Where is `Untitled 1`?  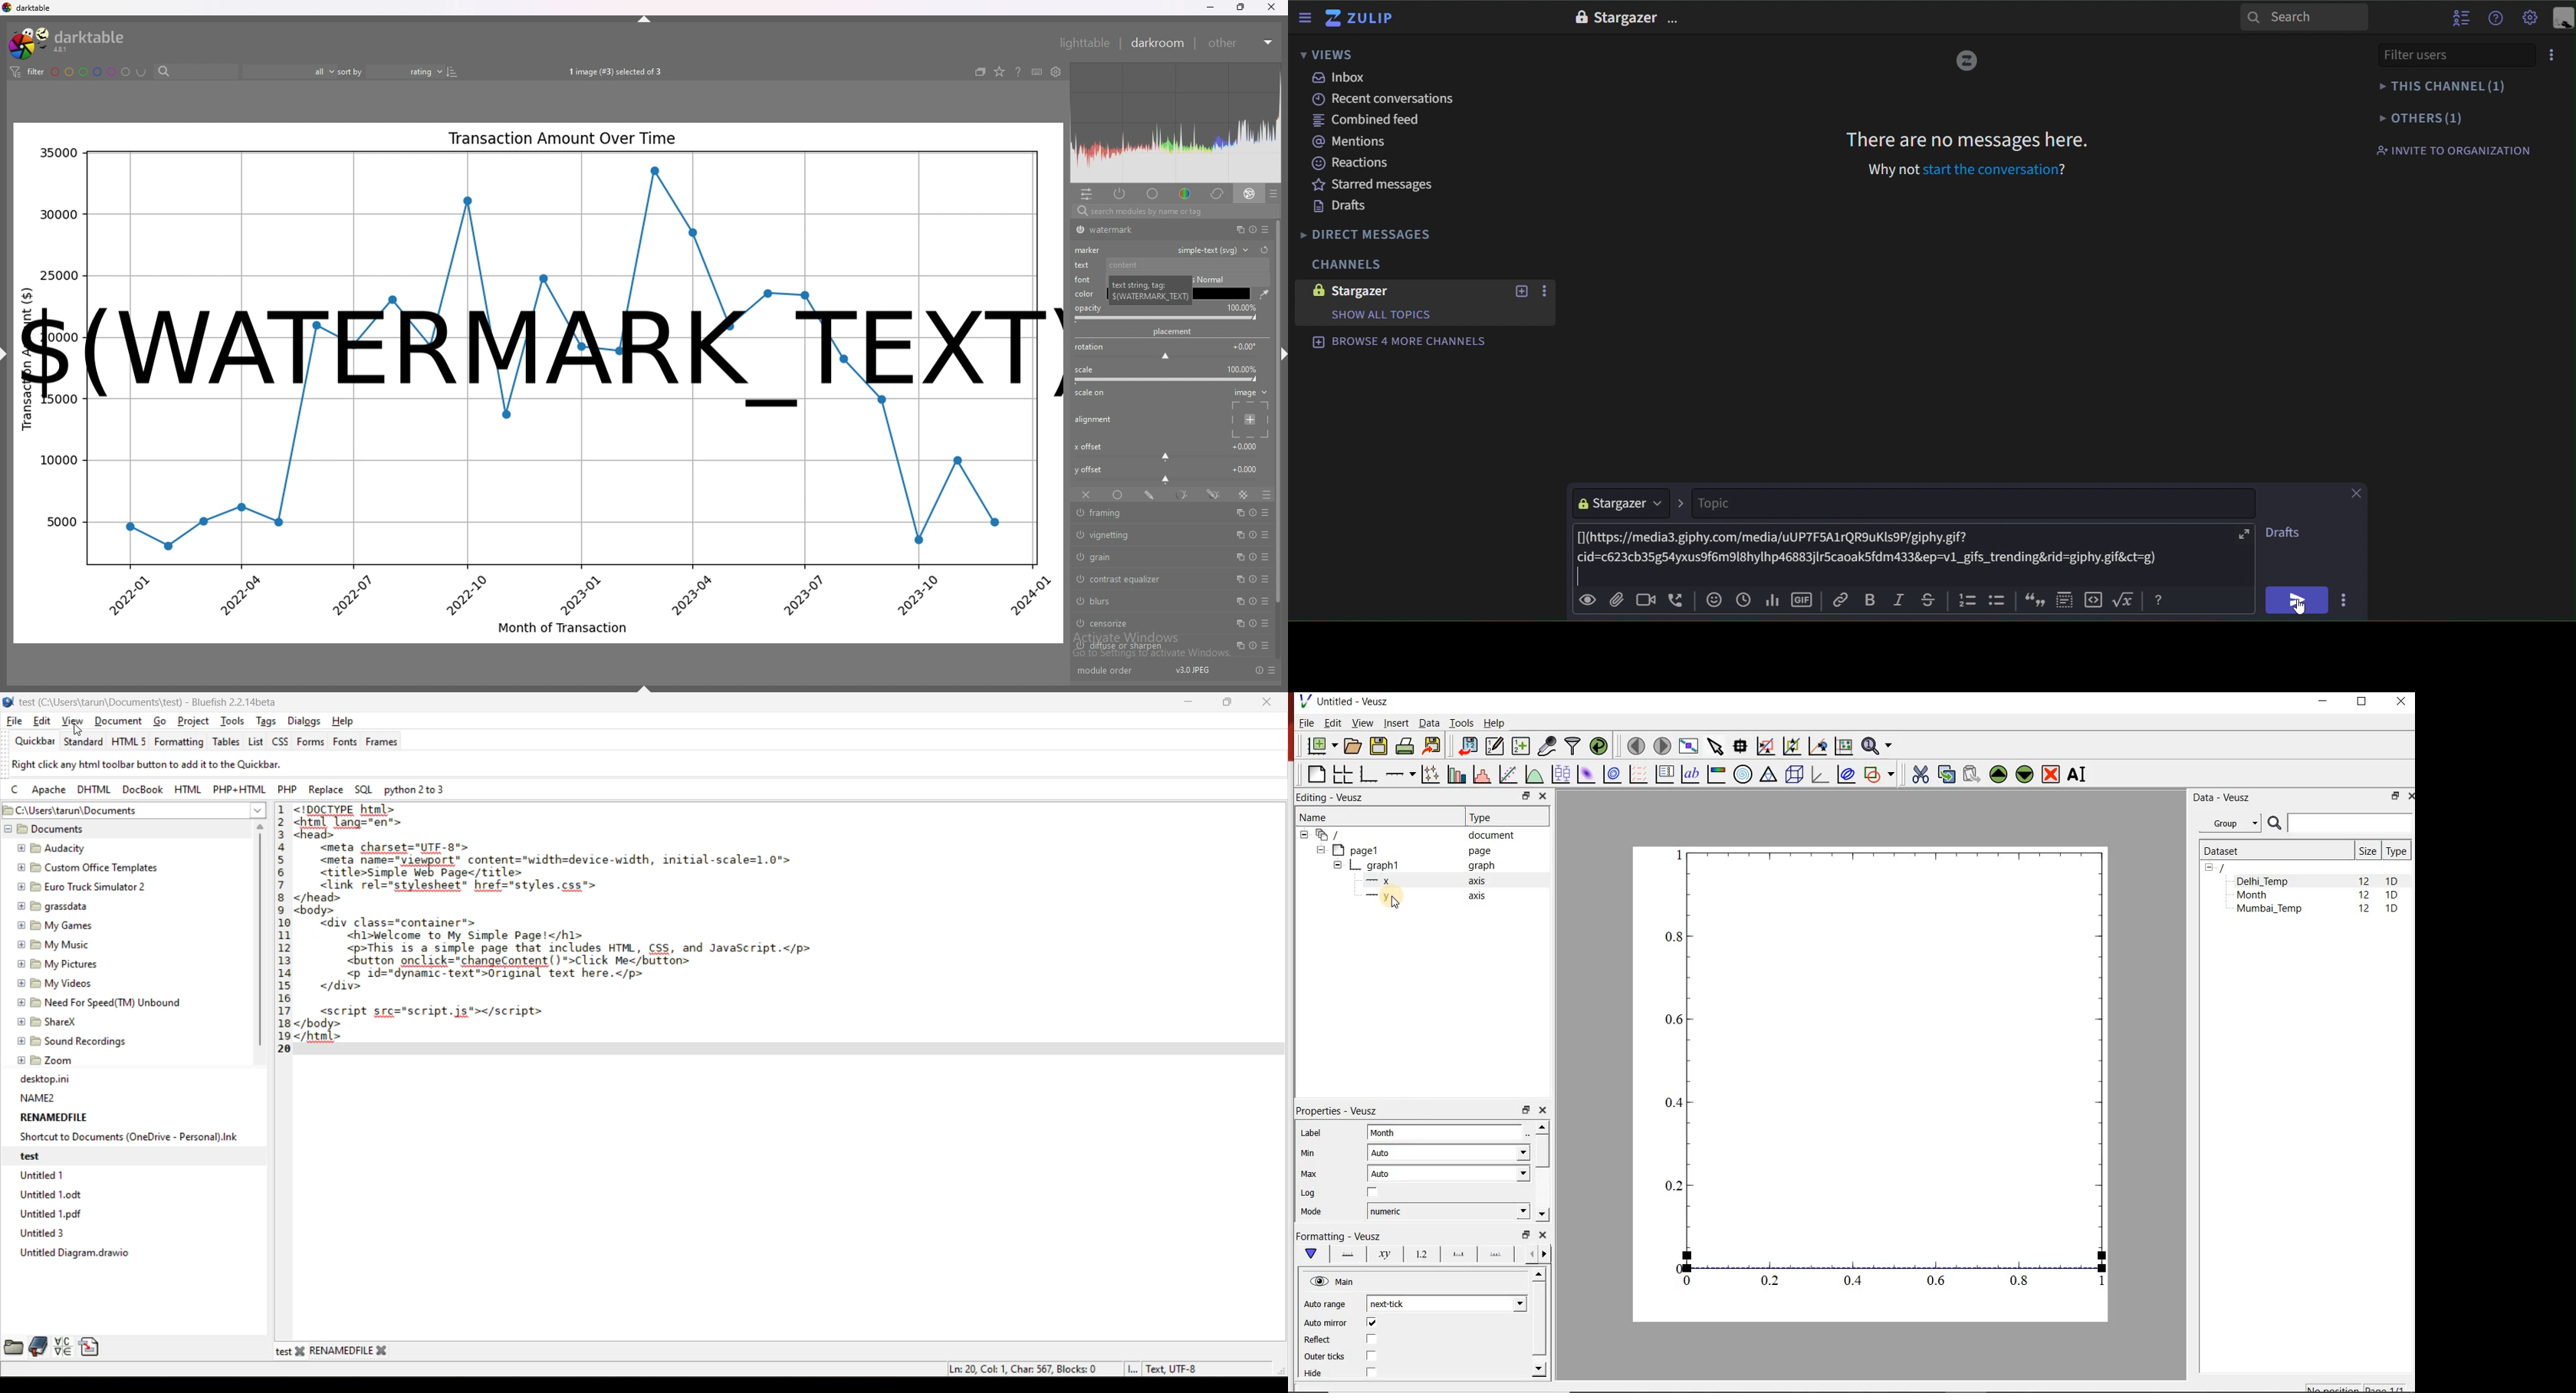
Untitled 1 is located at coordinates (44, 1175).